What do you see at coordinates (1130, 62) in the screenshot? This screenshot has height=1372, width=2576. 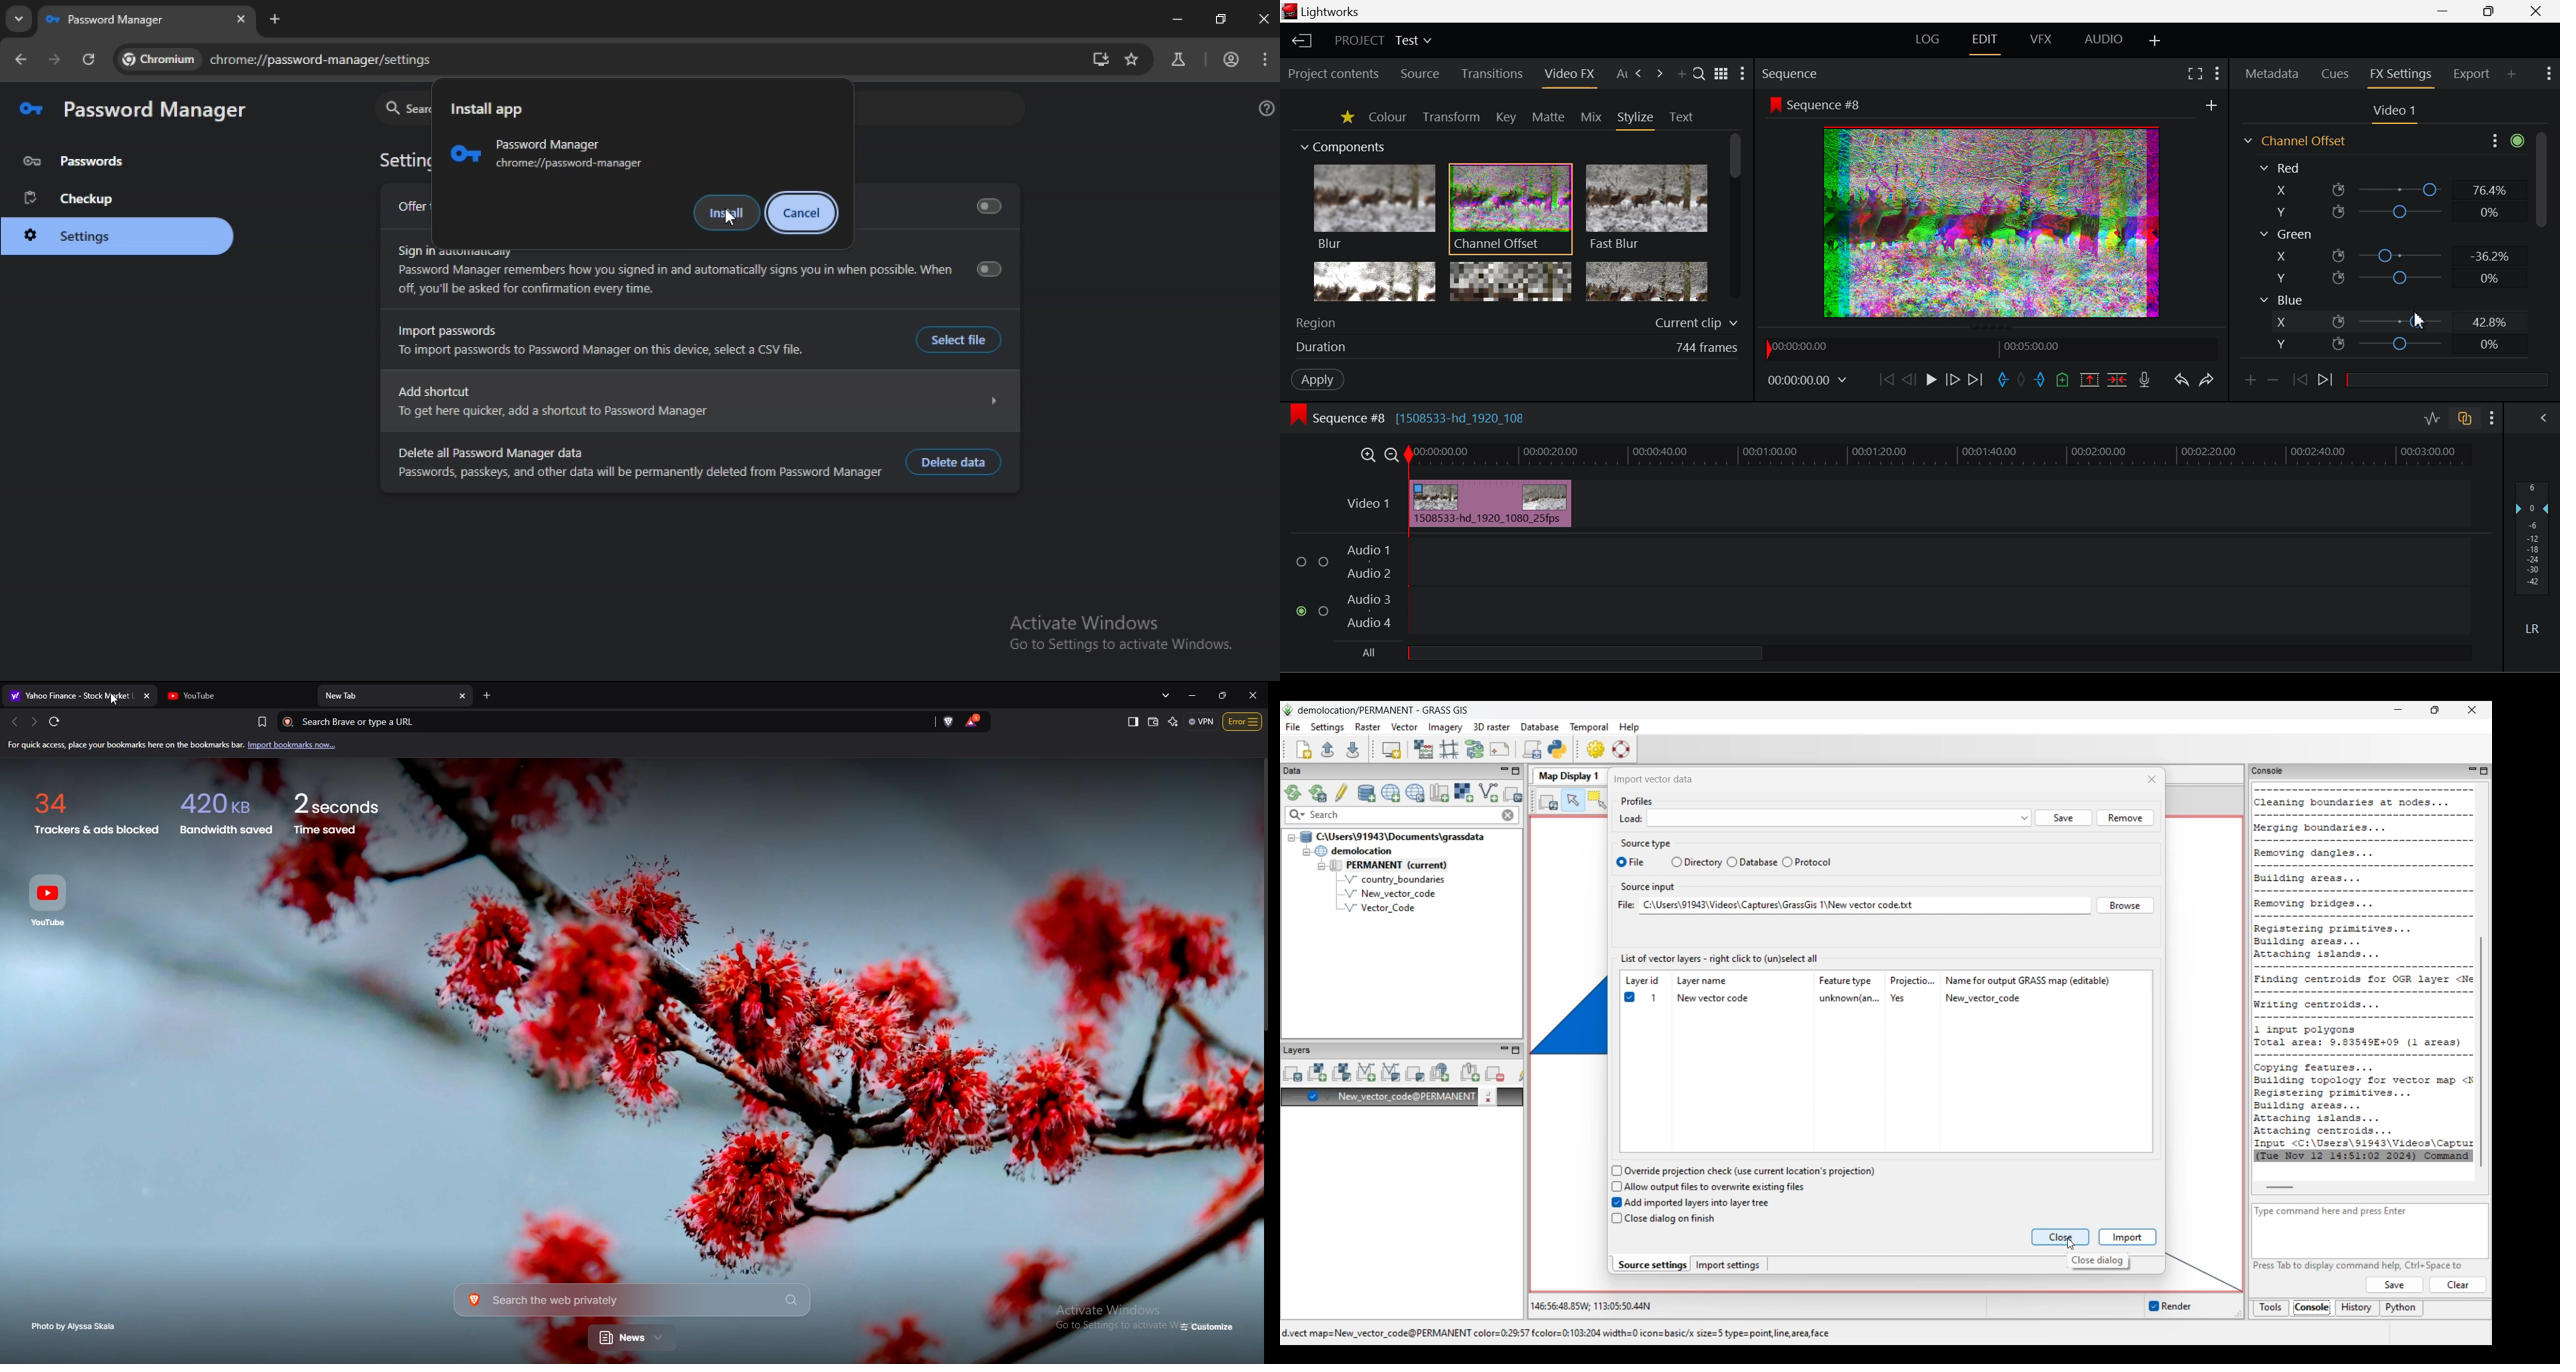 I see `bookmark page` at bounding box center [1130, 62].